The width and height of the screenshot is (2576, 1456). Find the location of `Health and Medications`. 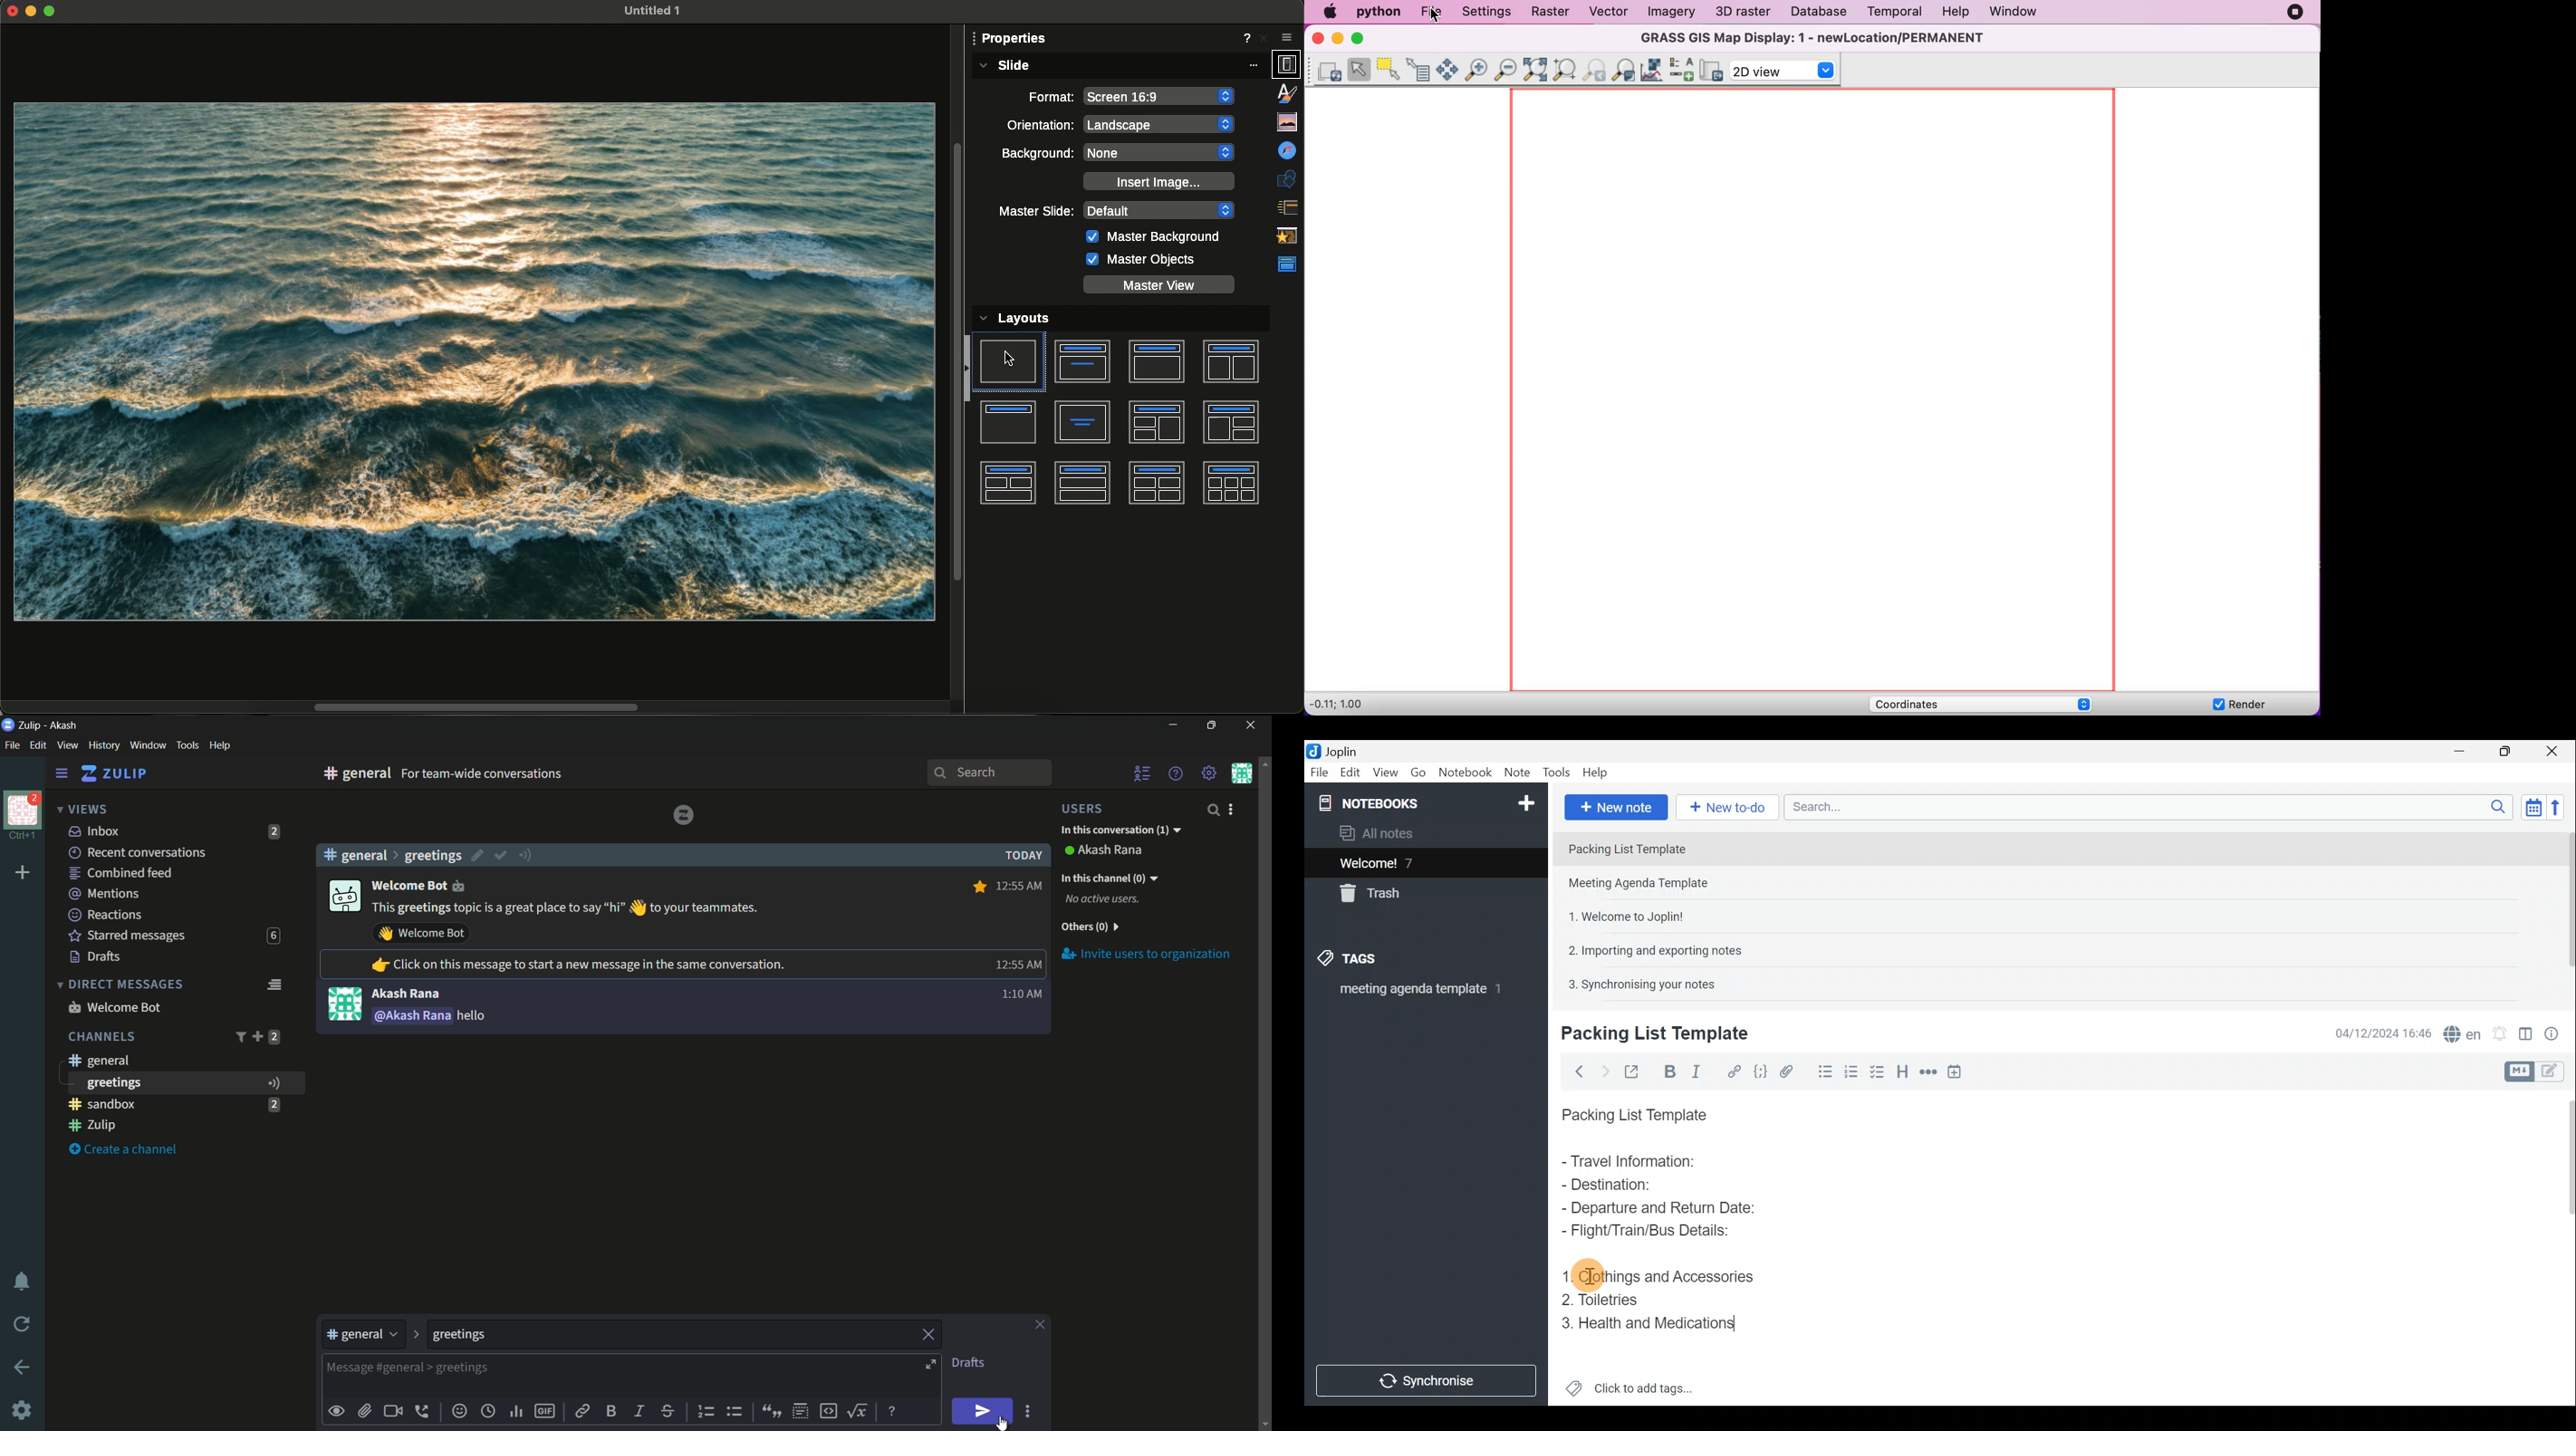

Health and Medications is located at coordinates (1648, 1321).